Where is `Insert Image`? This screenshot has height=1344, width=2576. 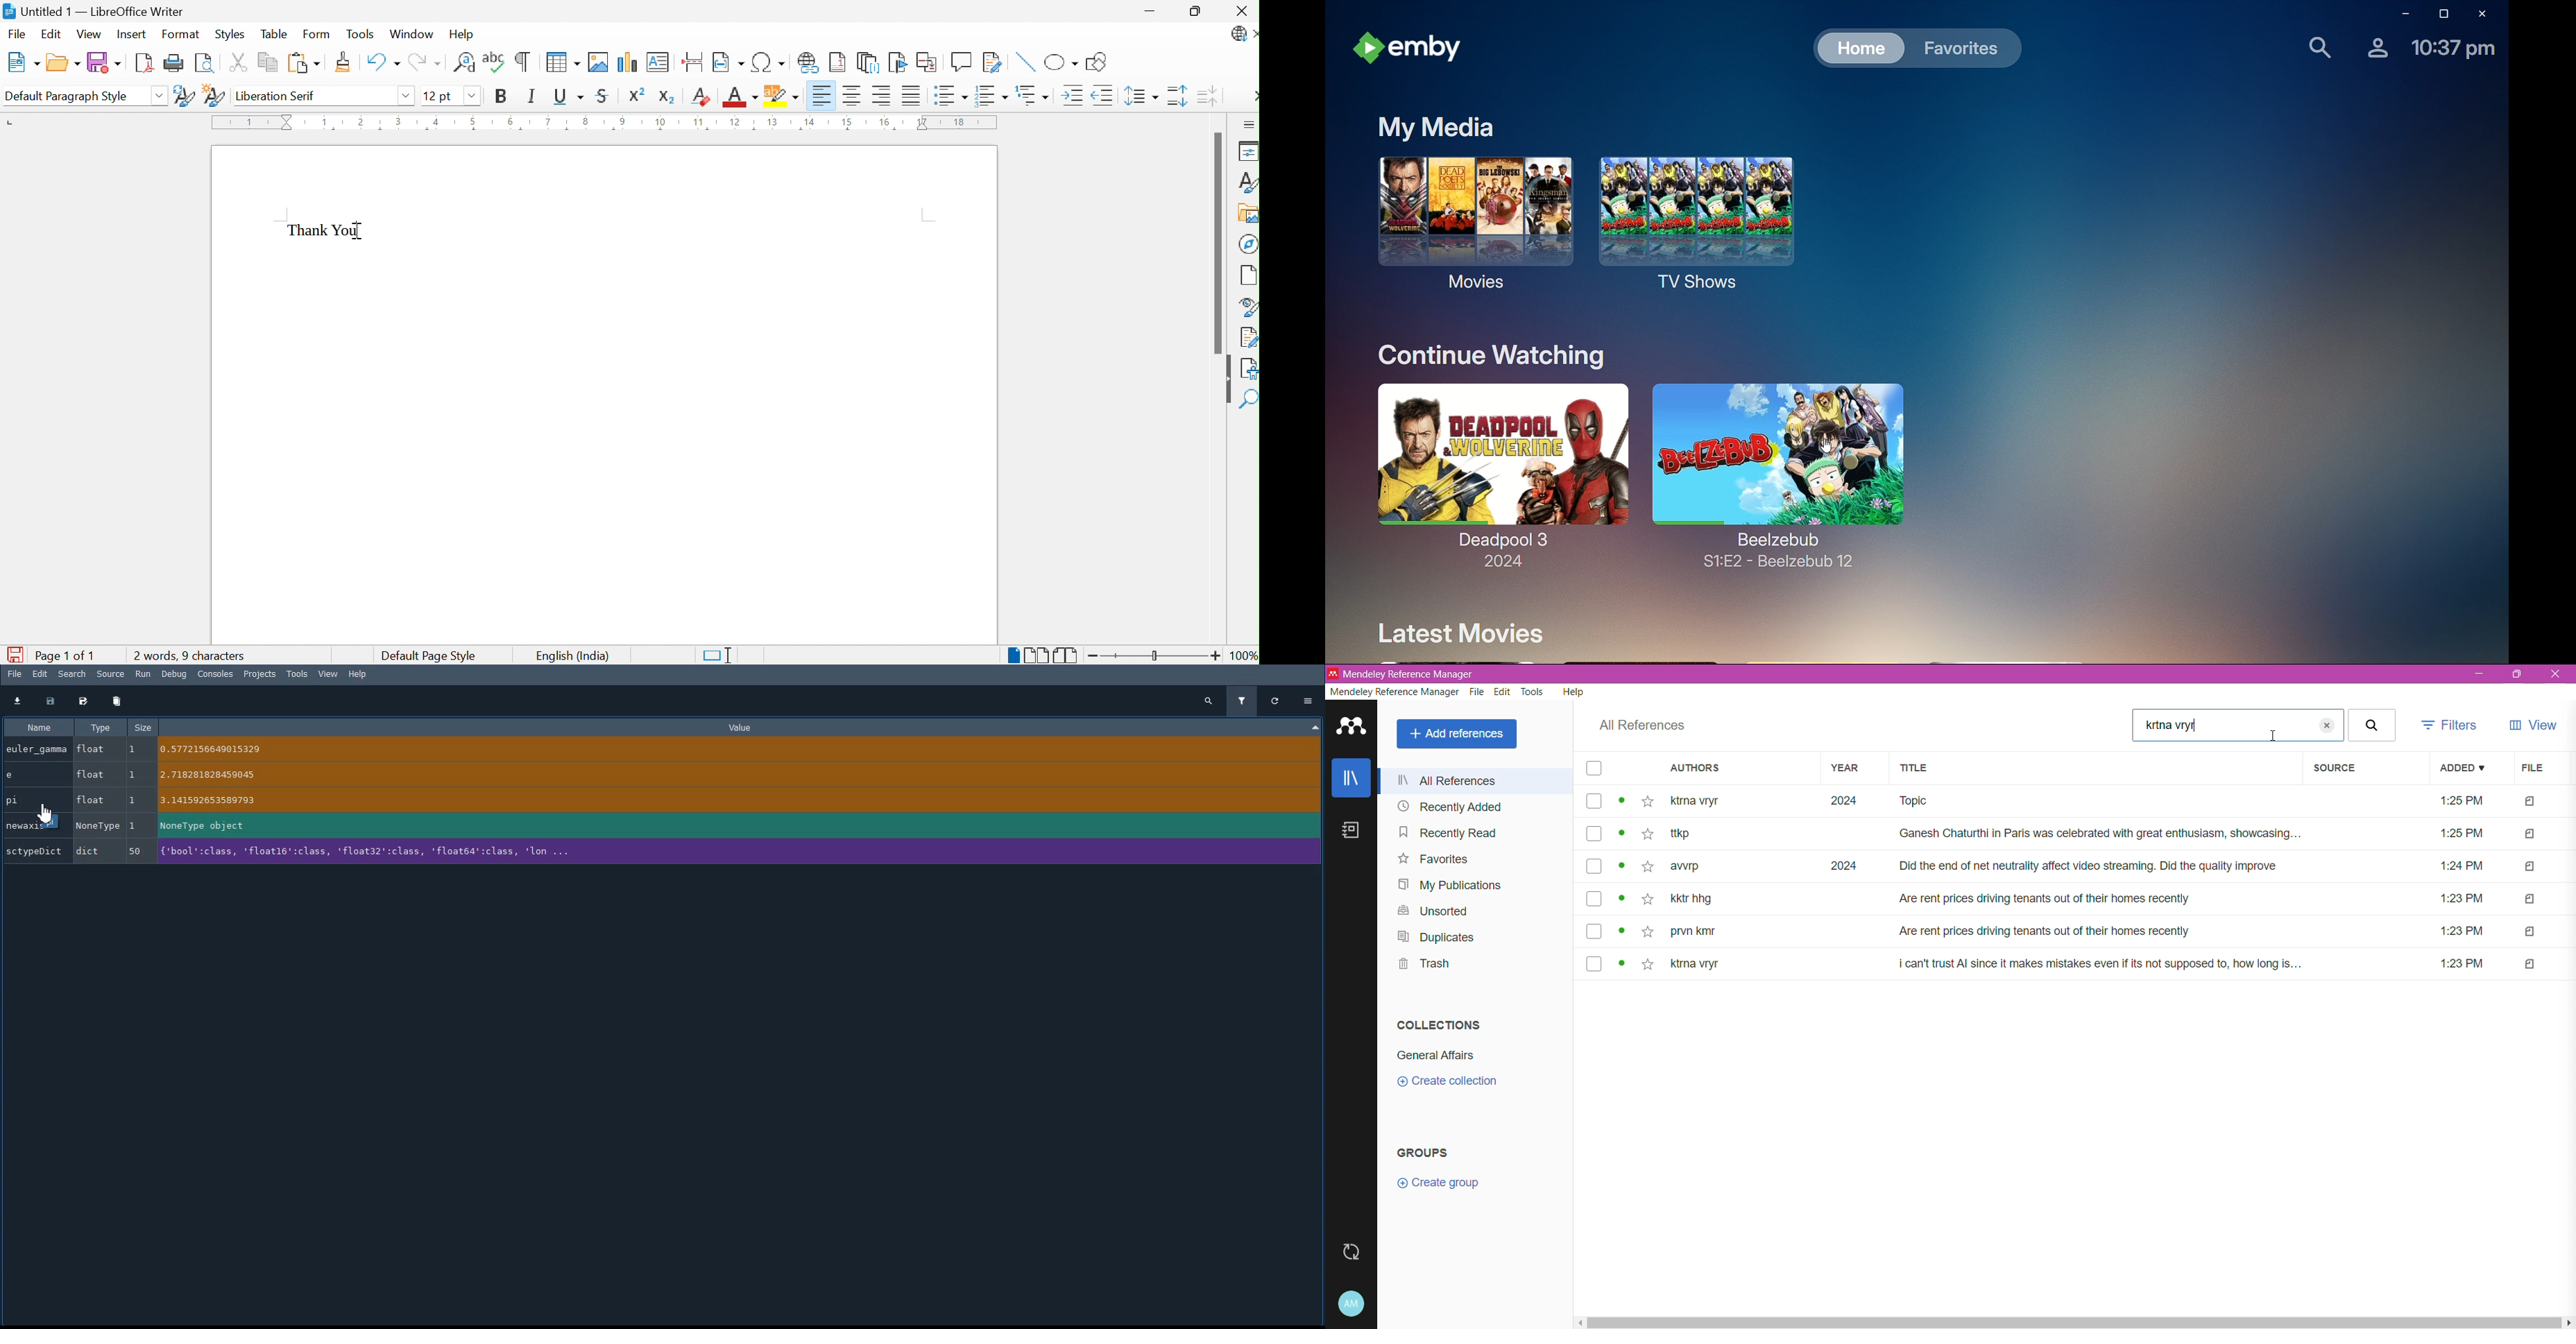
Insert Image is located at coordinates (597, 61).